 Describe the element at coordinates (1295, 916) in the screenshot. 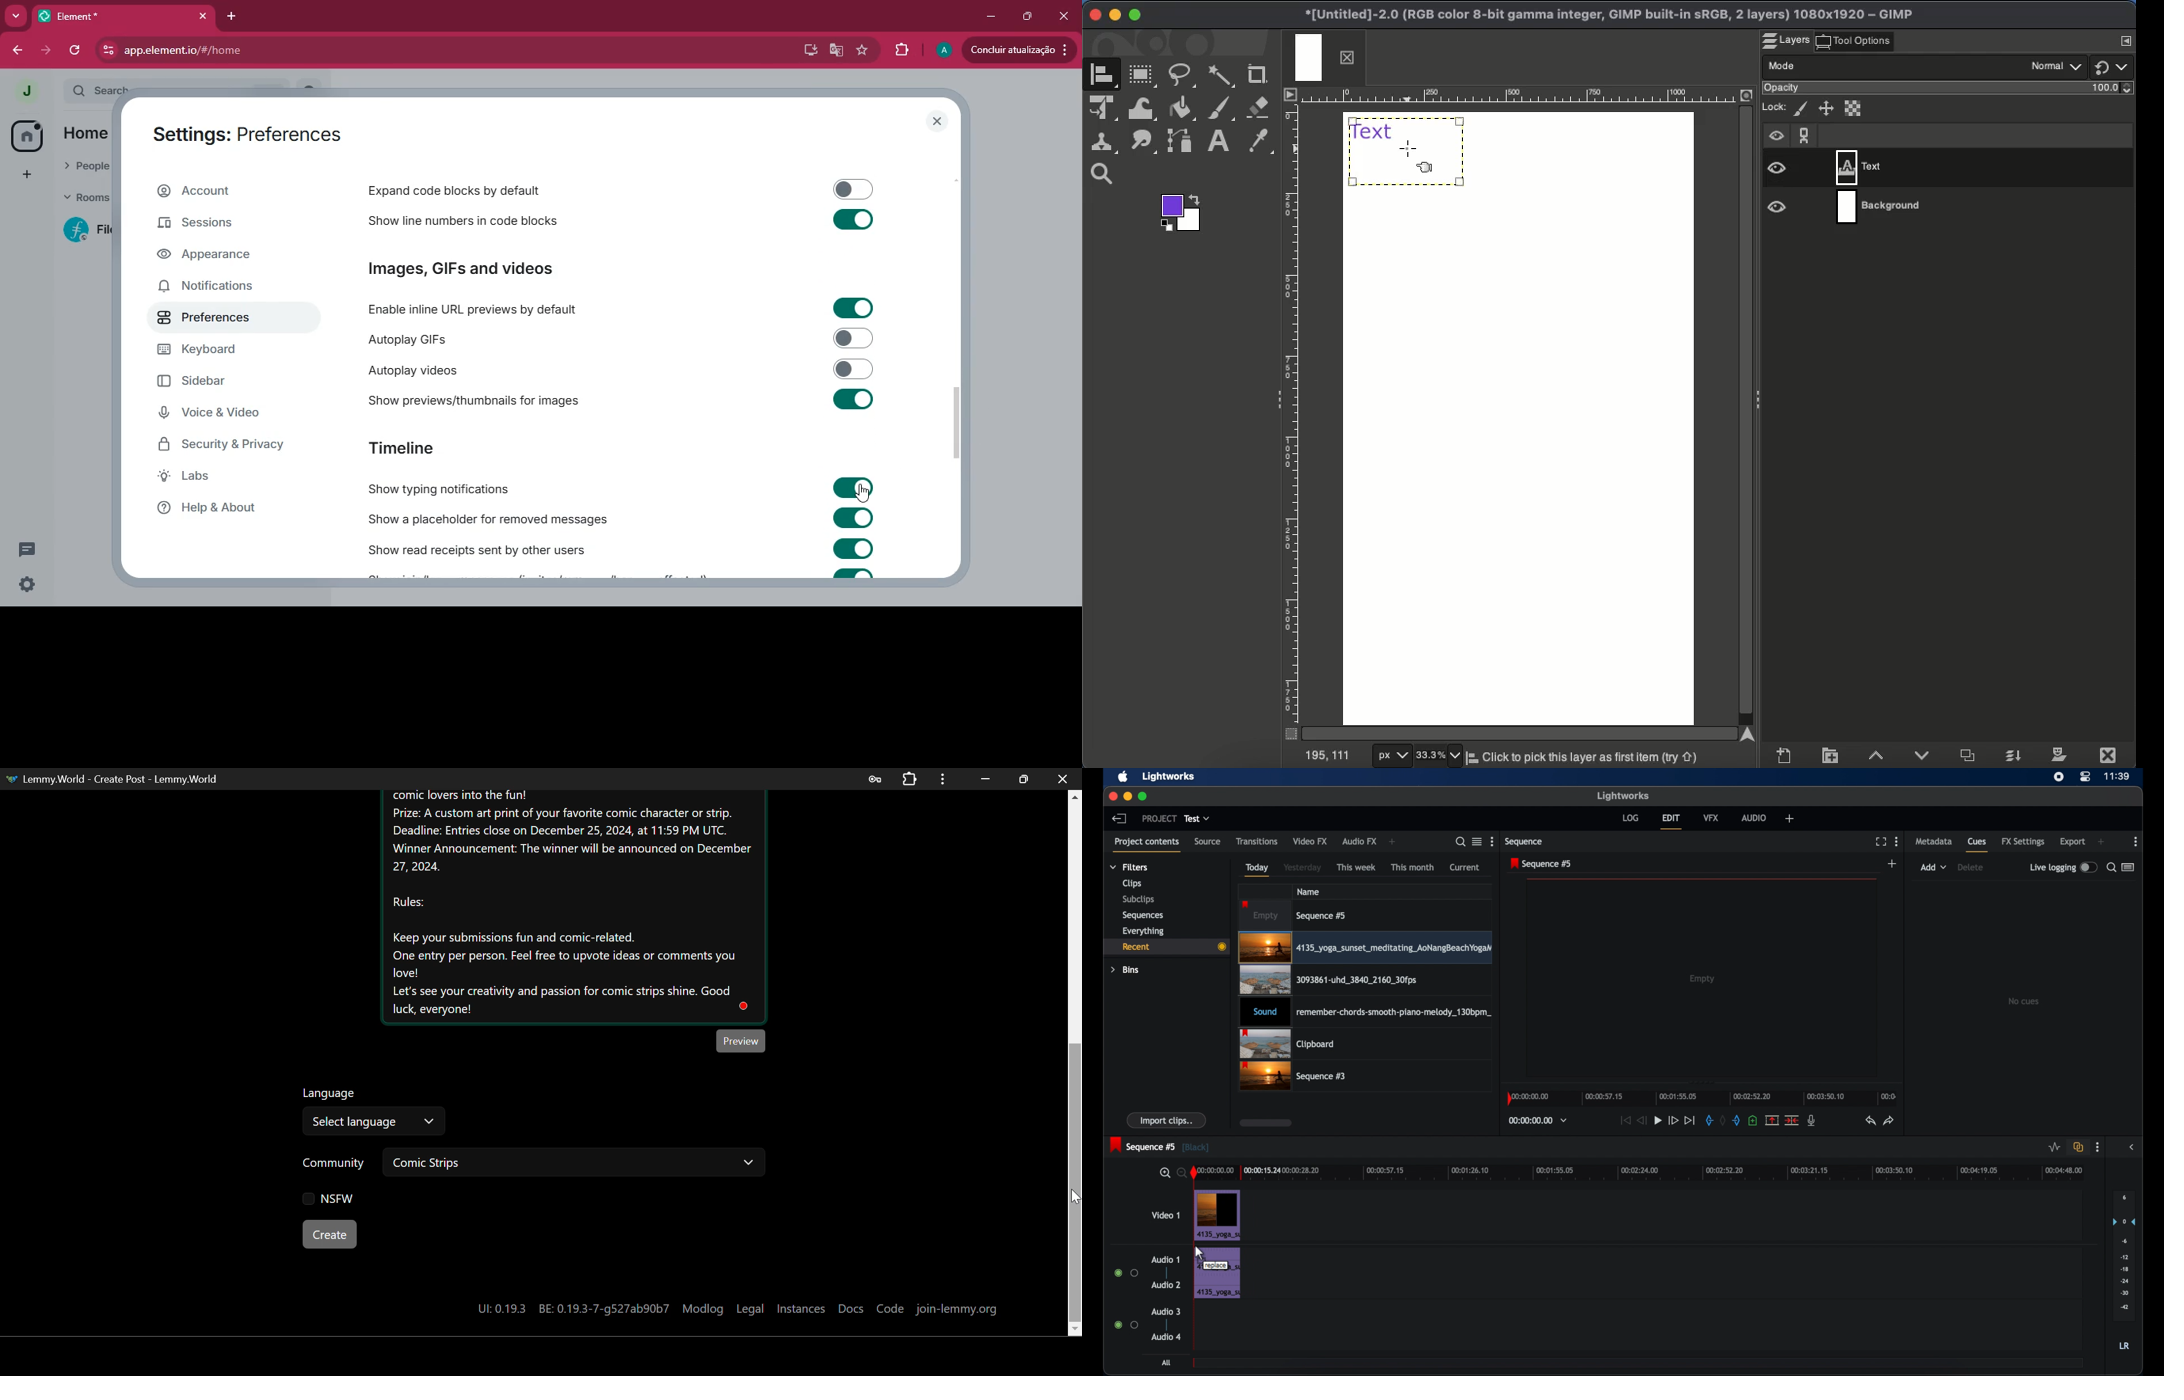

I see `sequence 5` at that location.